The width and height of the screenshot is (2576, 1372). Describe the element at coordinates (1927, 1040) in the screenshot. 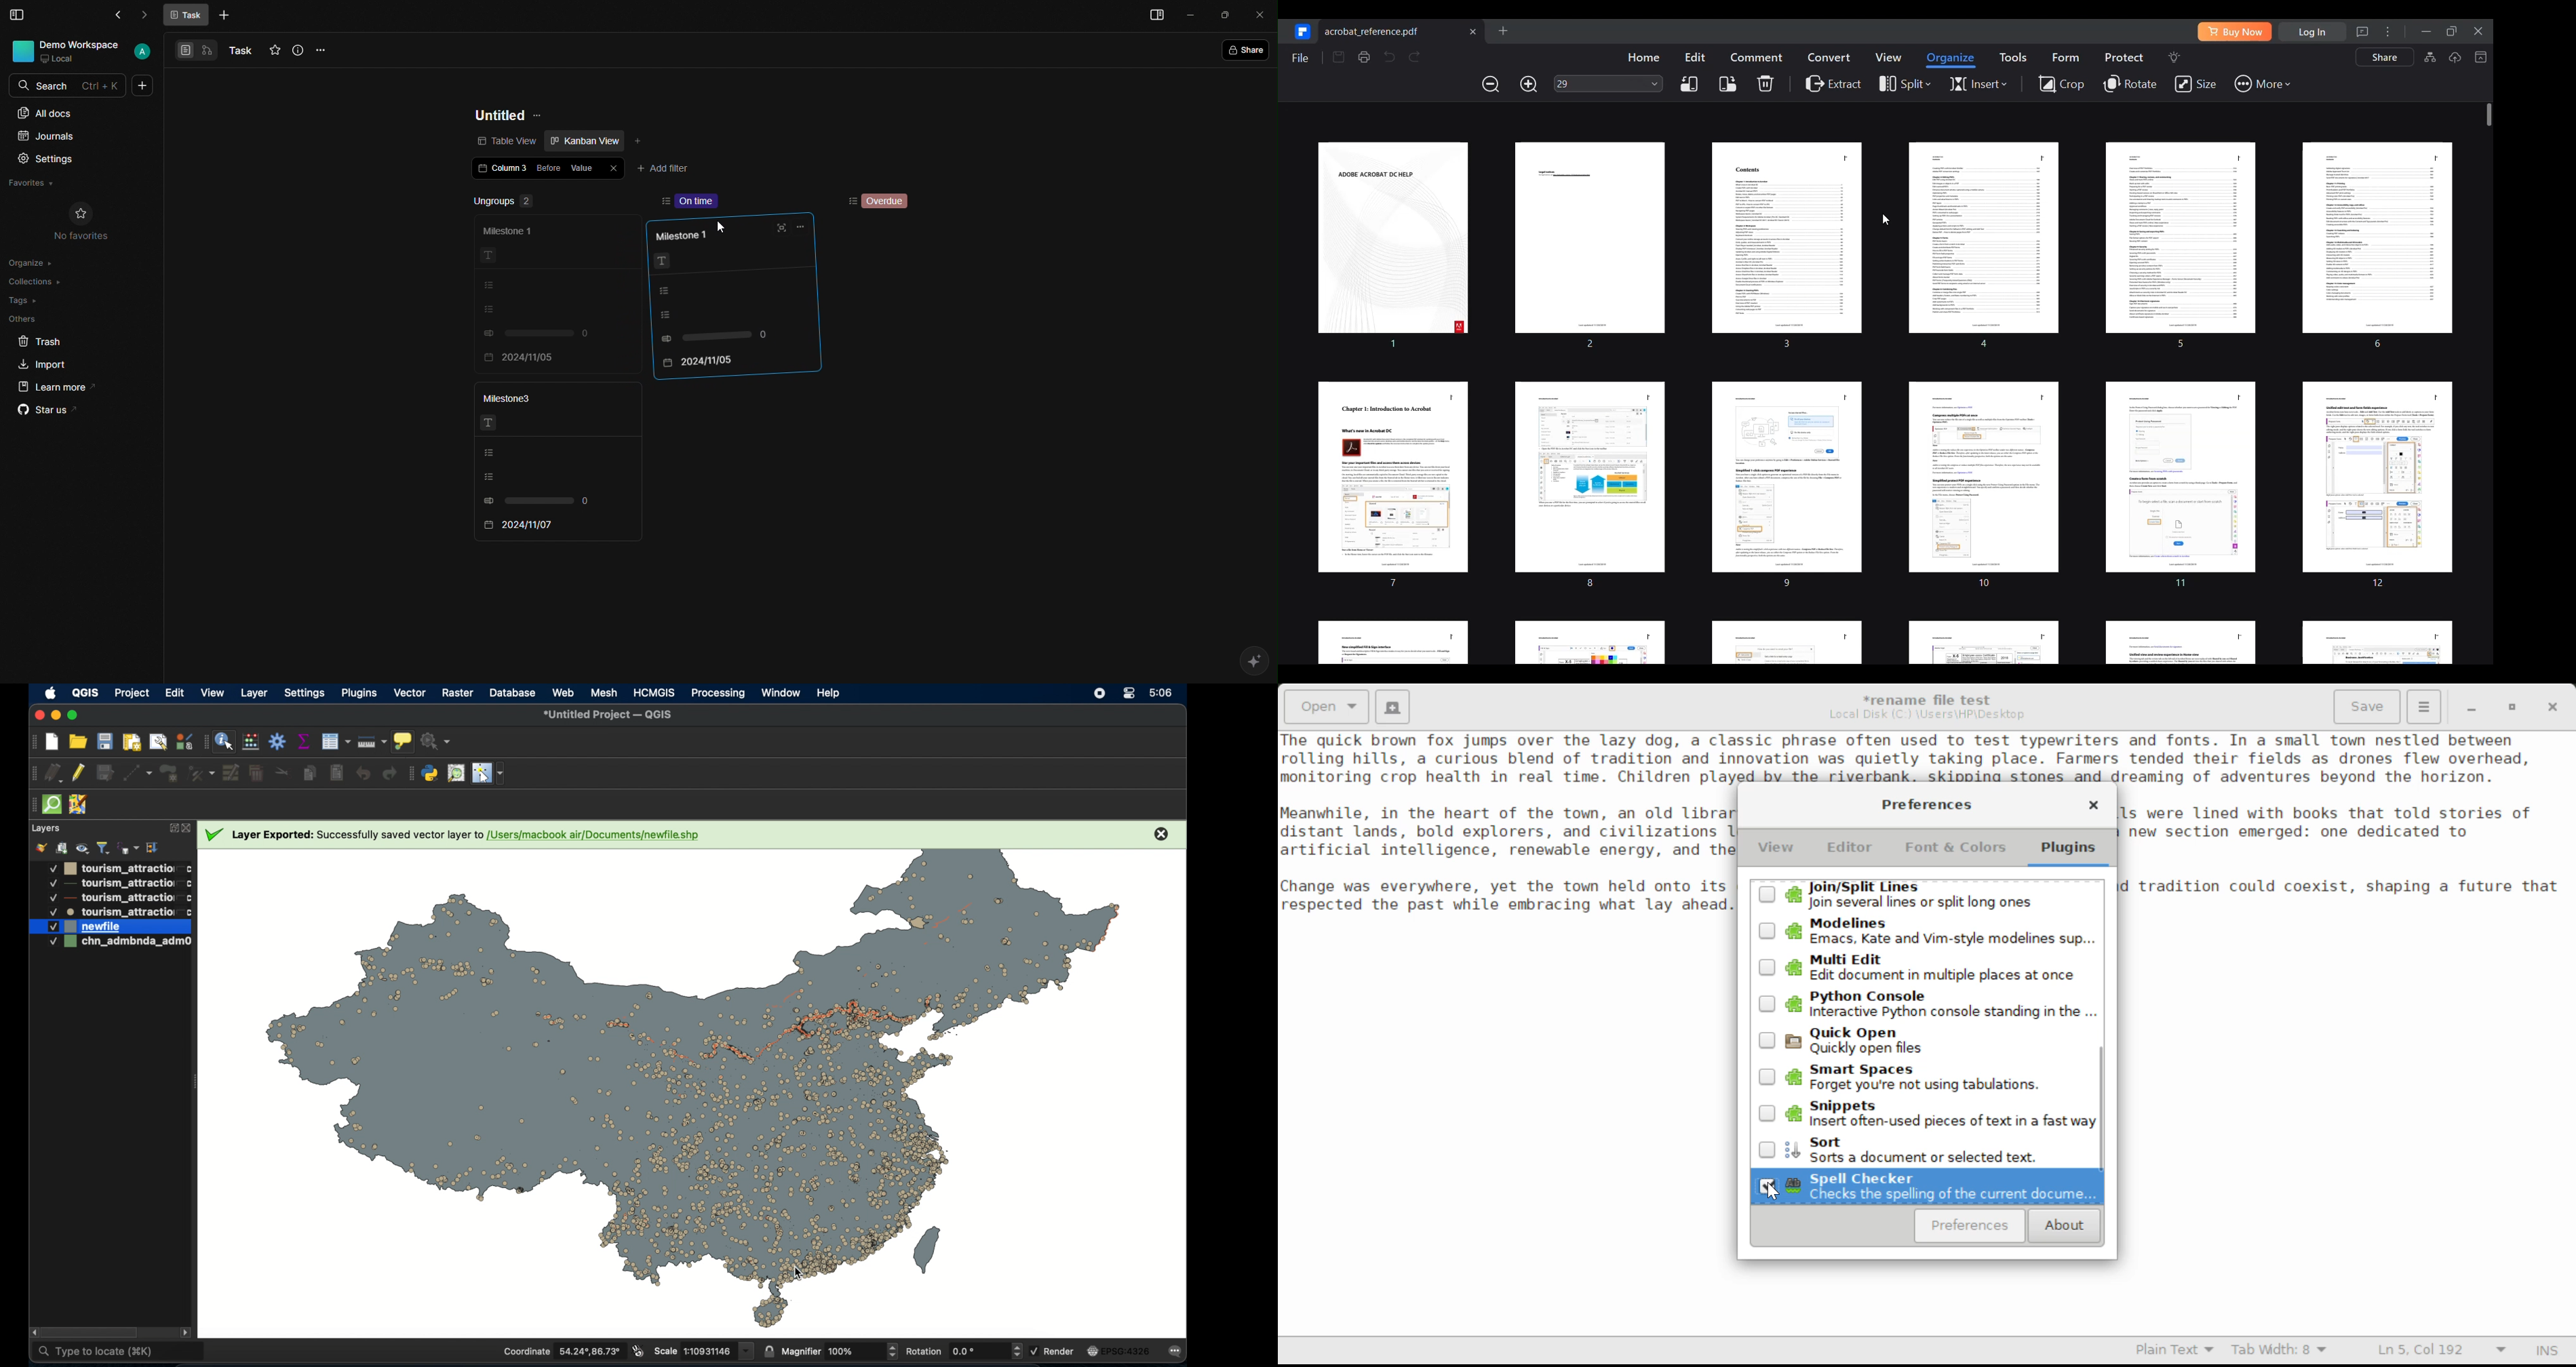

I see `Quickly Open Plugin Button Unselected` at that location.